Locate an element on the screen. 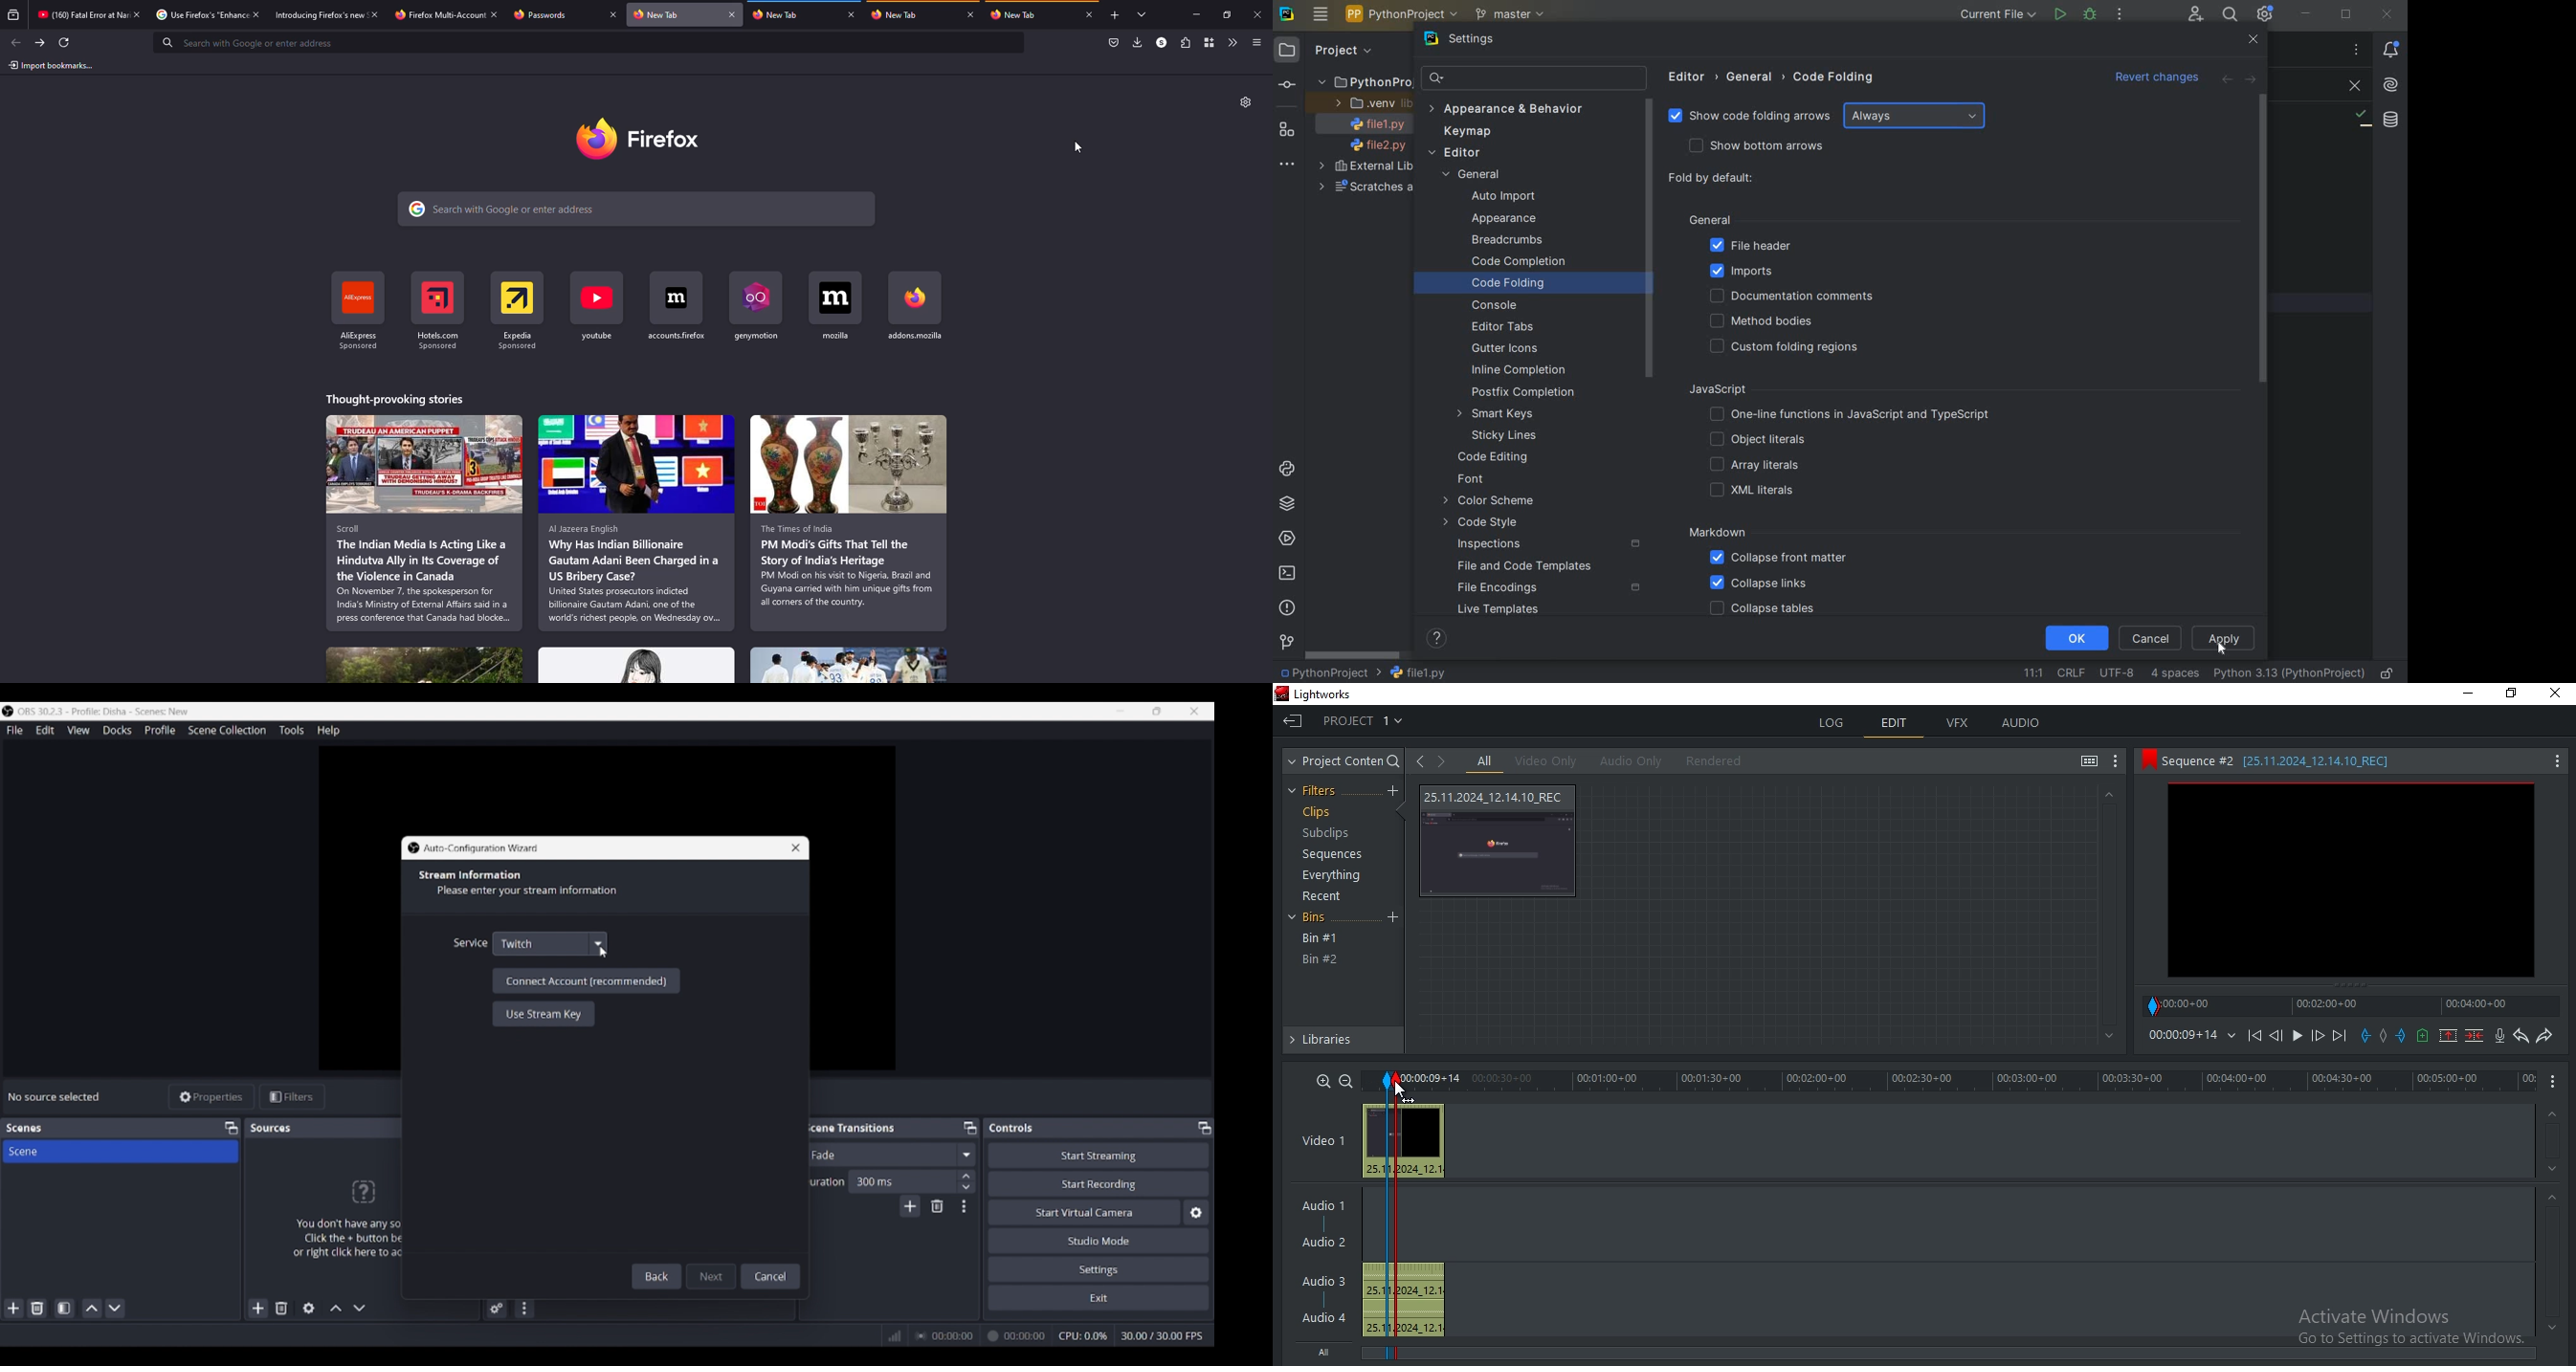  LINE SEPARATOR is located at coordinates (2071, 672).